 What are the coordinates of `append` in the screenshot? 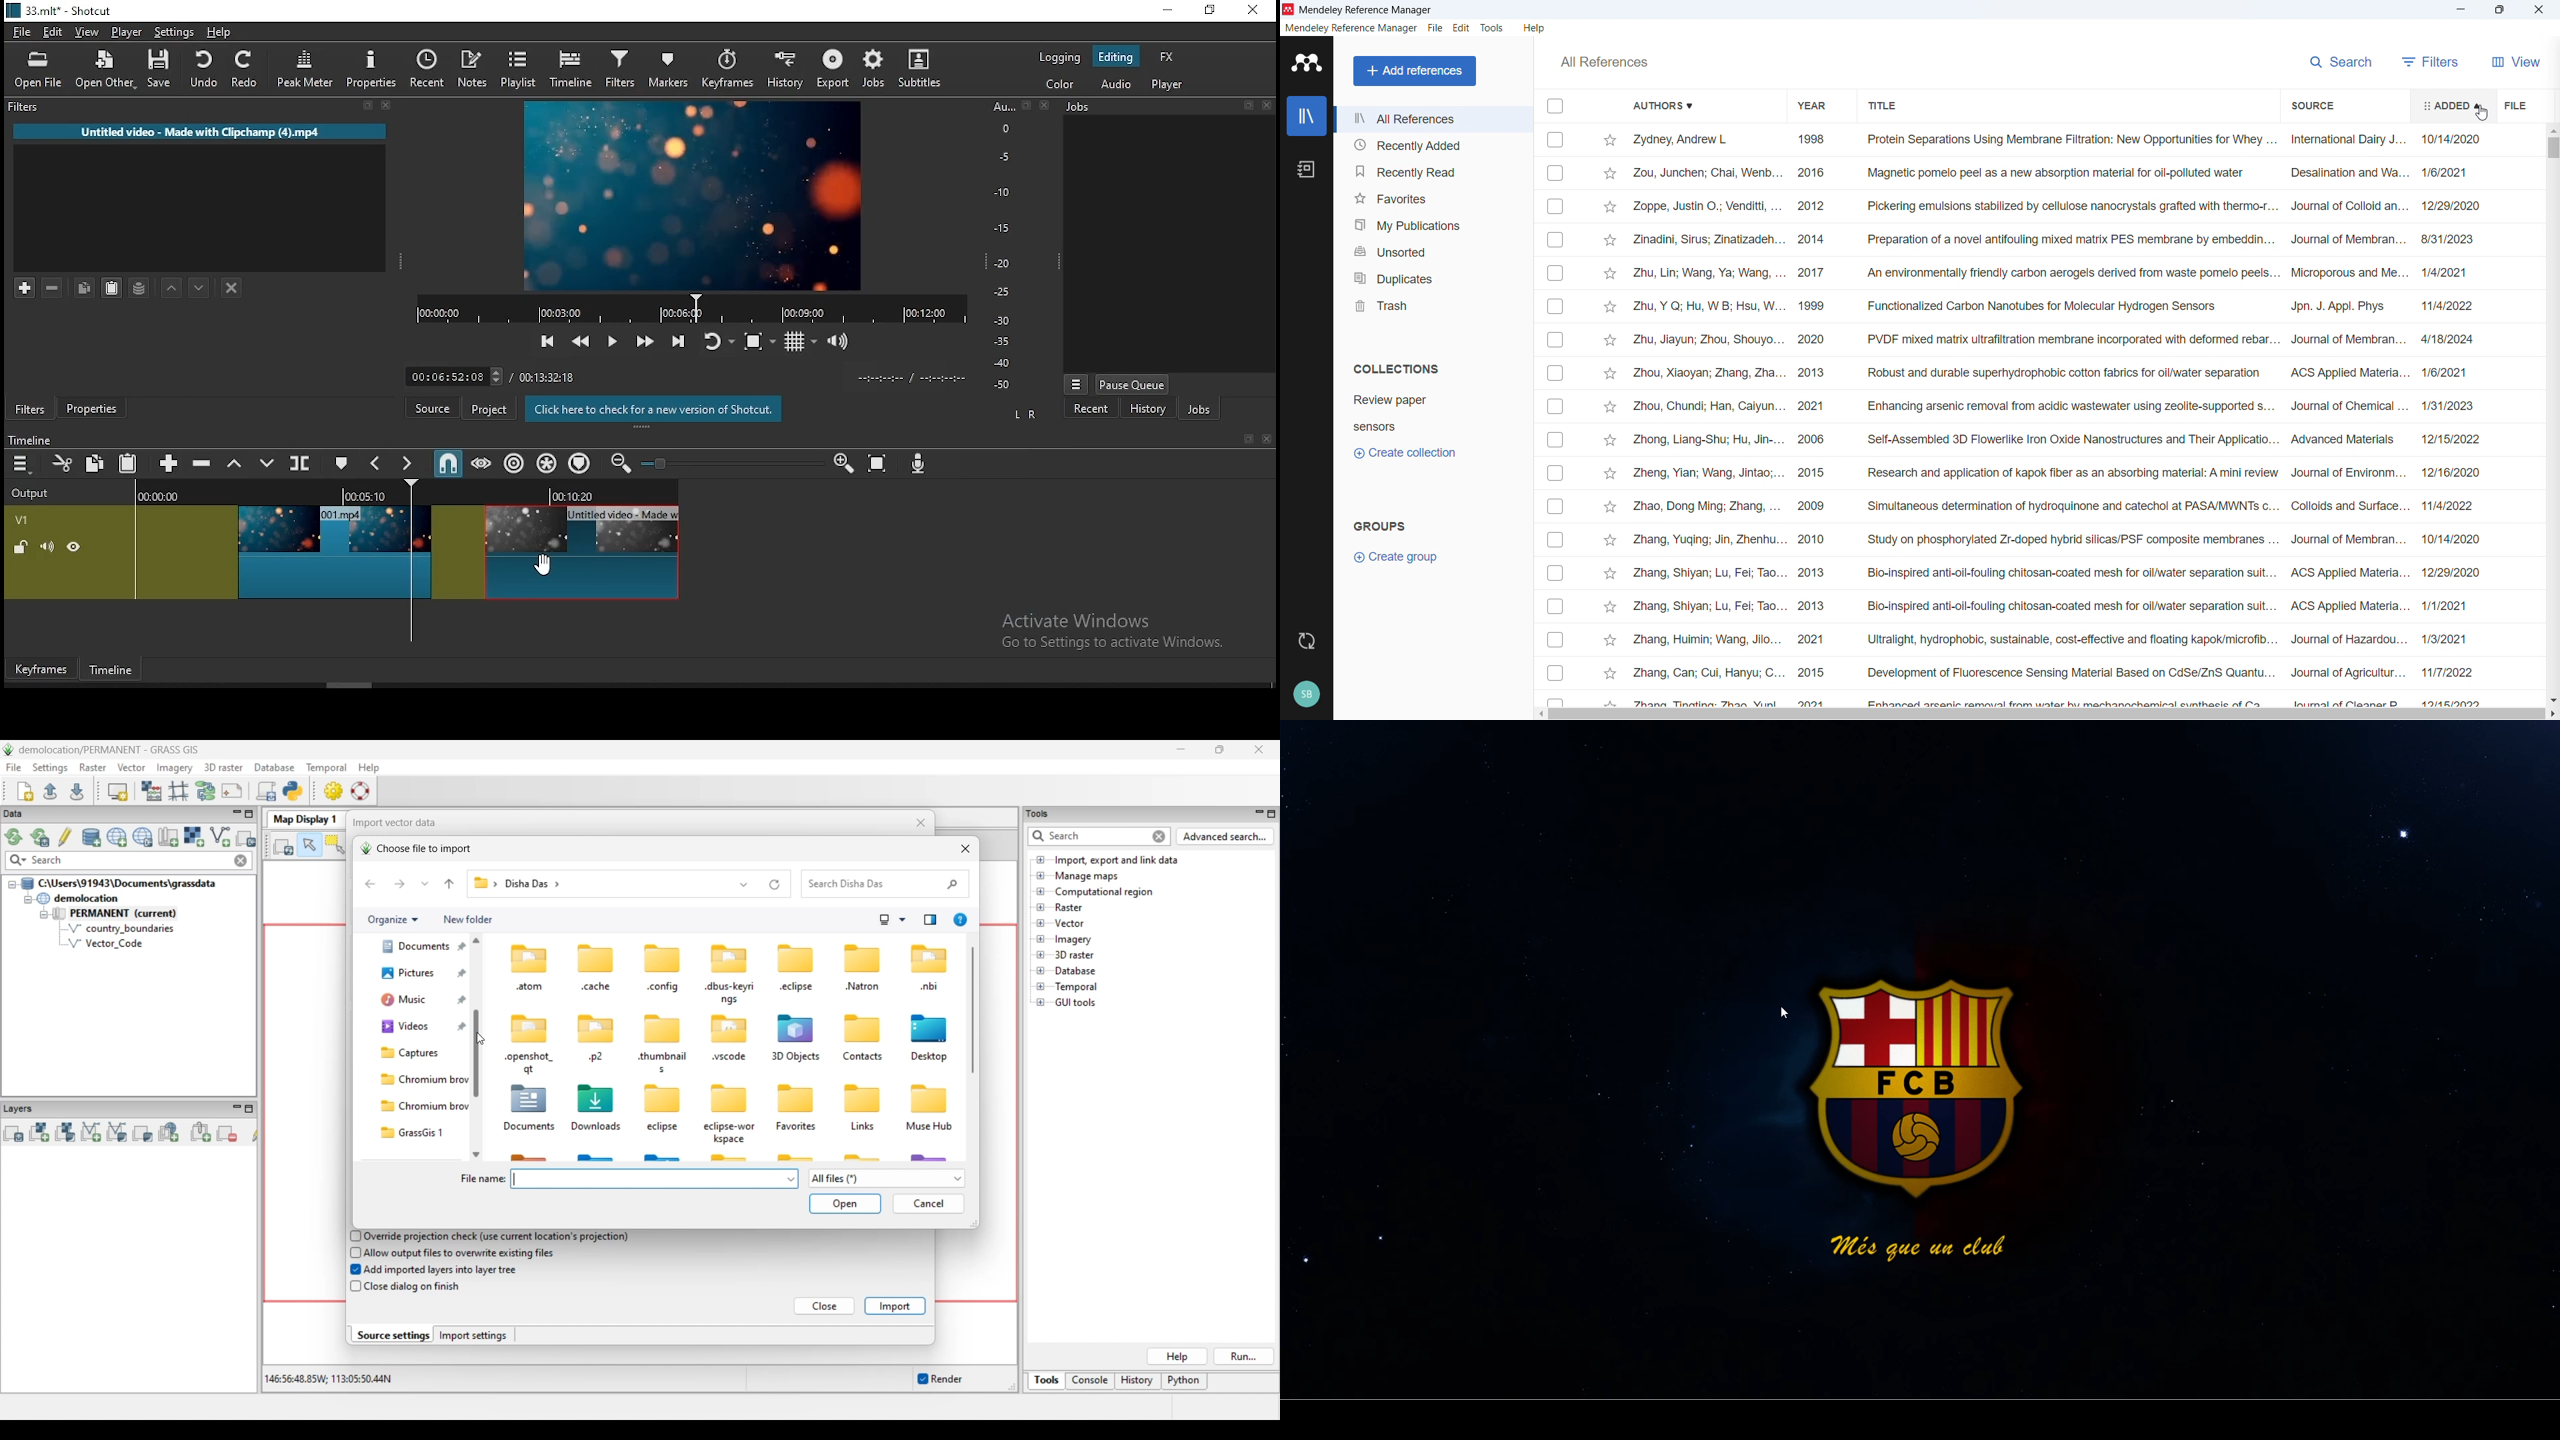 It's located at (171, 466).